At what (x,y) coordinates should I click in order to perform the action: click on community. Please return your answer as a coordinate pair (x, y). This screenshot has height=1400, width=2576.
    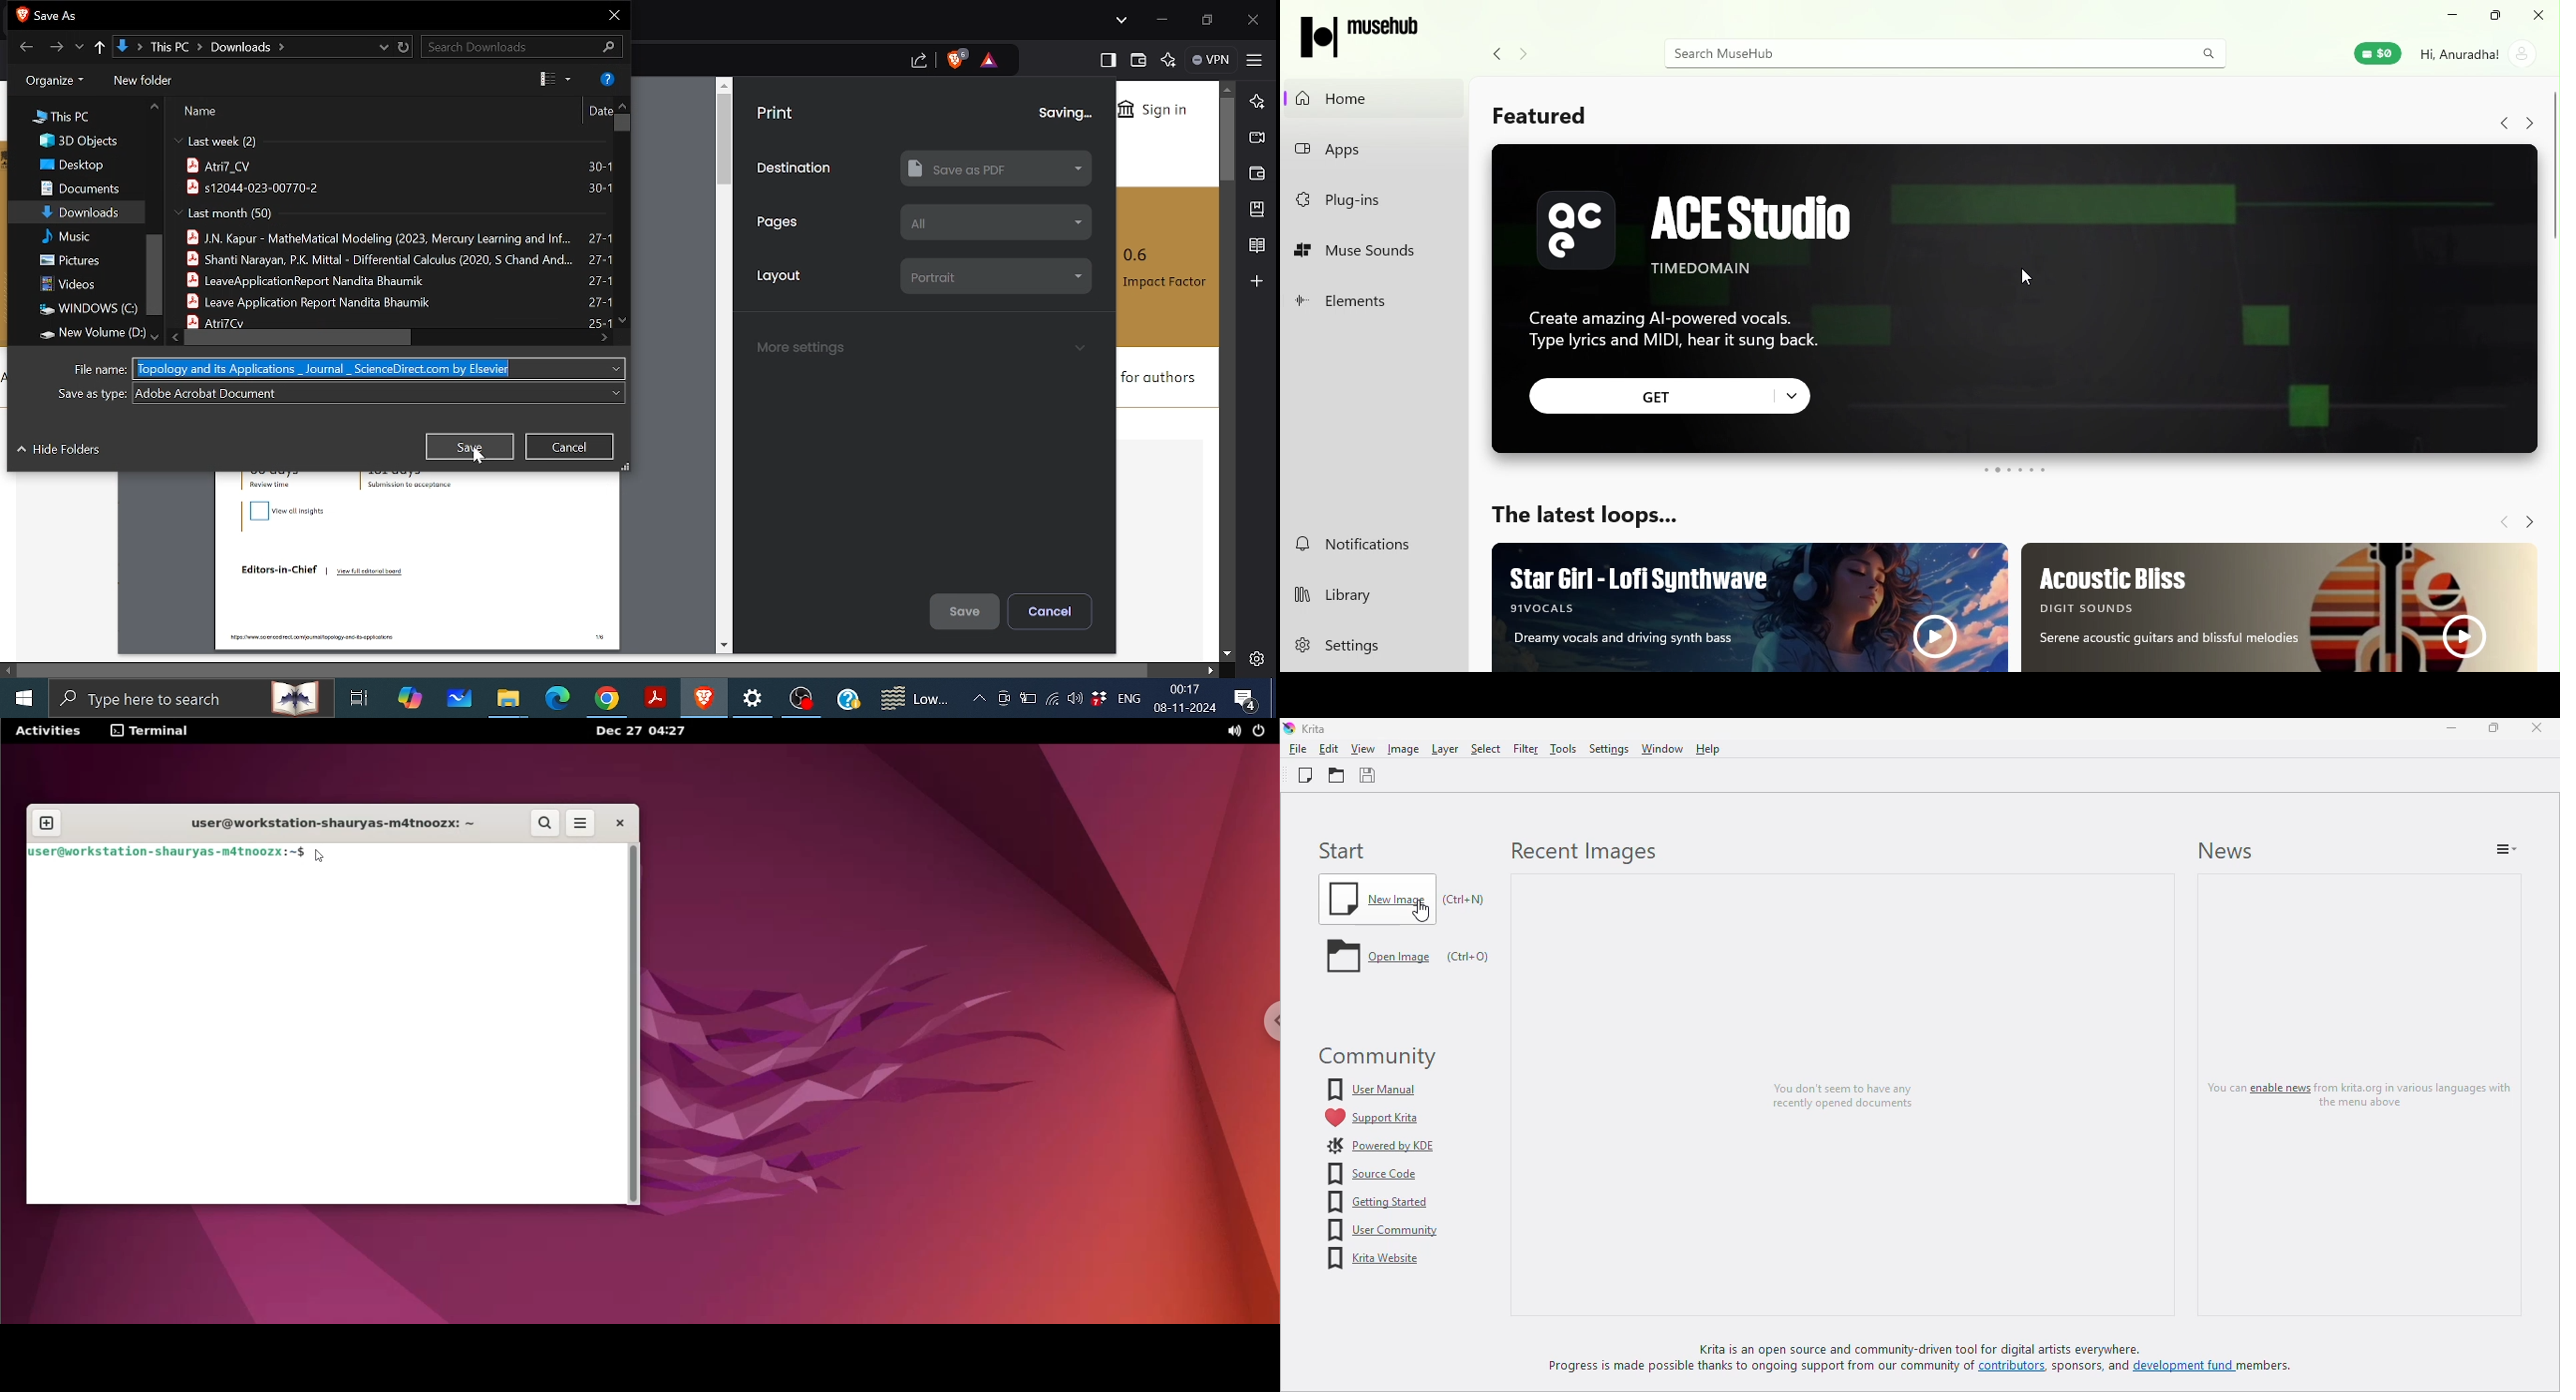
    Looking at the image, I should click on (1374, 1057).